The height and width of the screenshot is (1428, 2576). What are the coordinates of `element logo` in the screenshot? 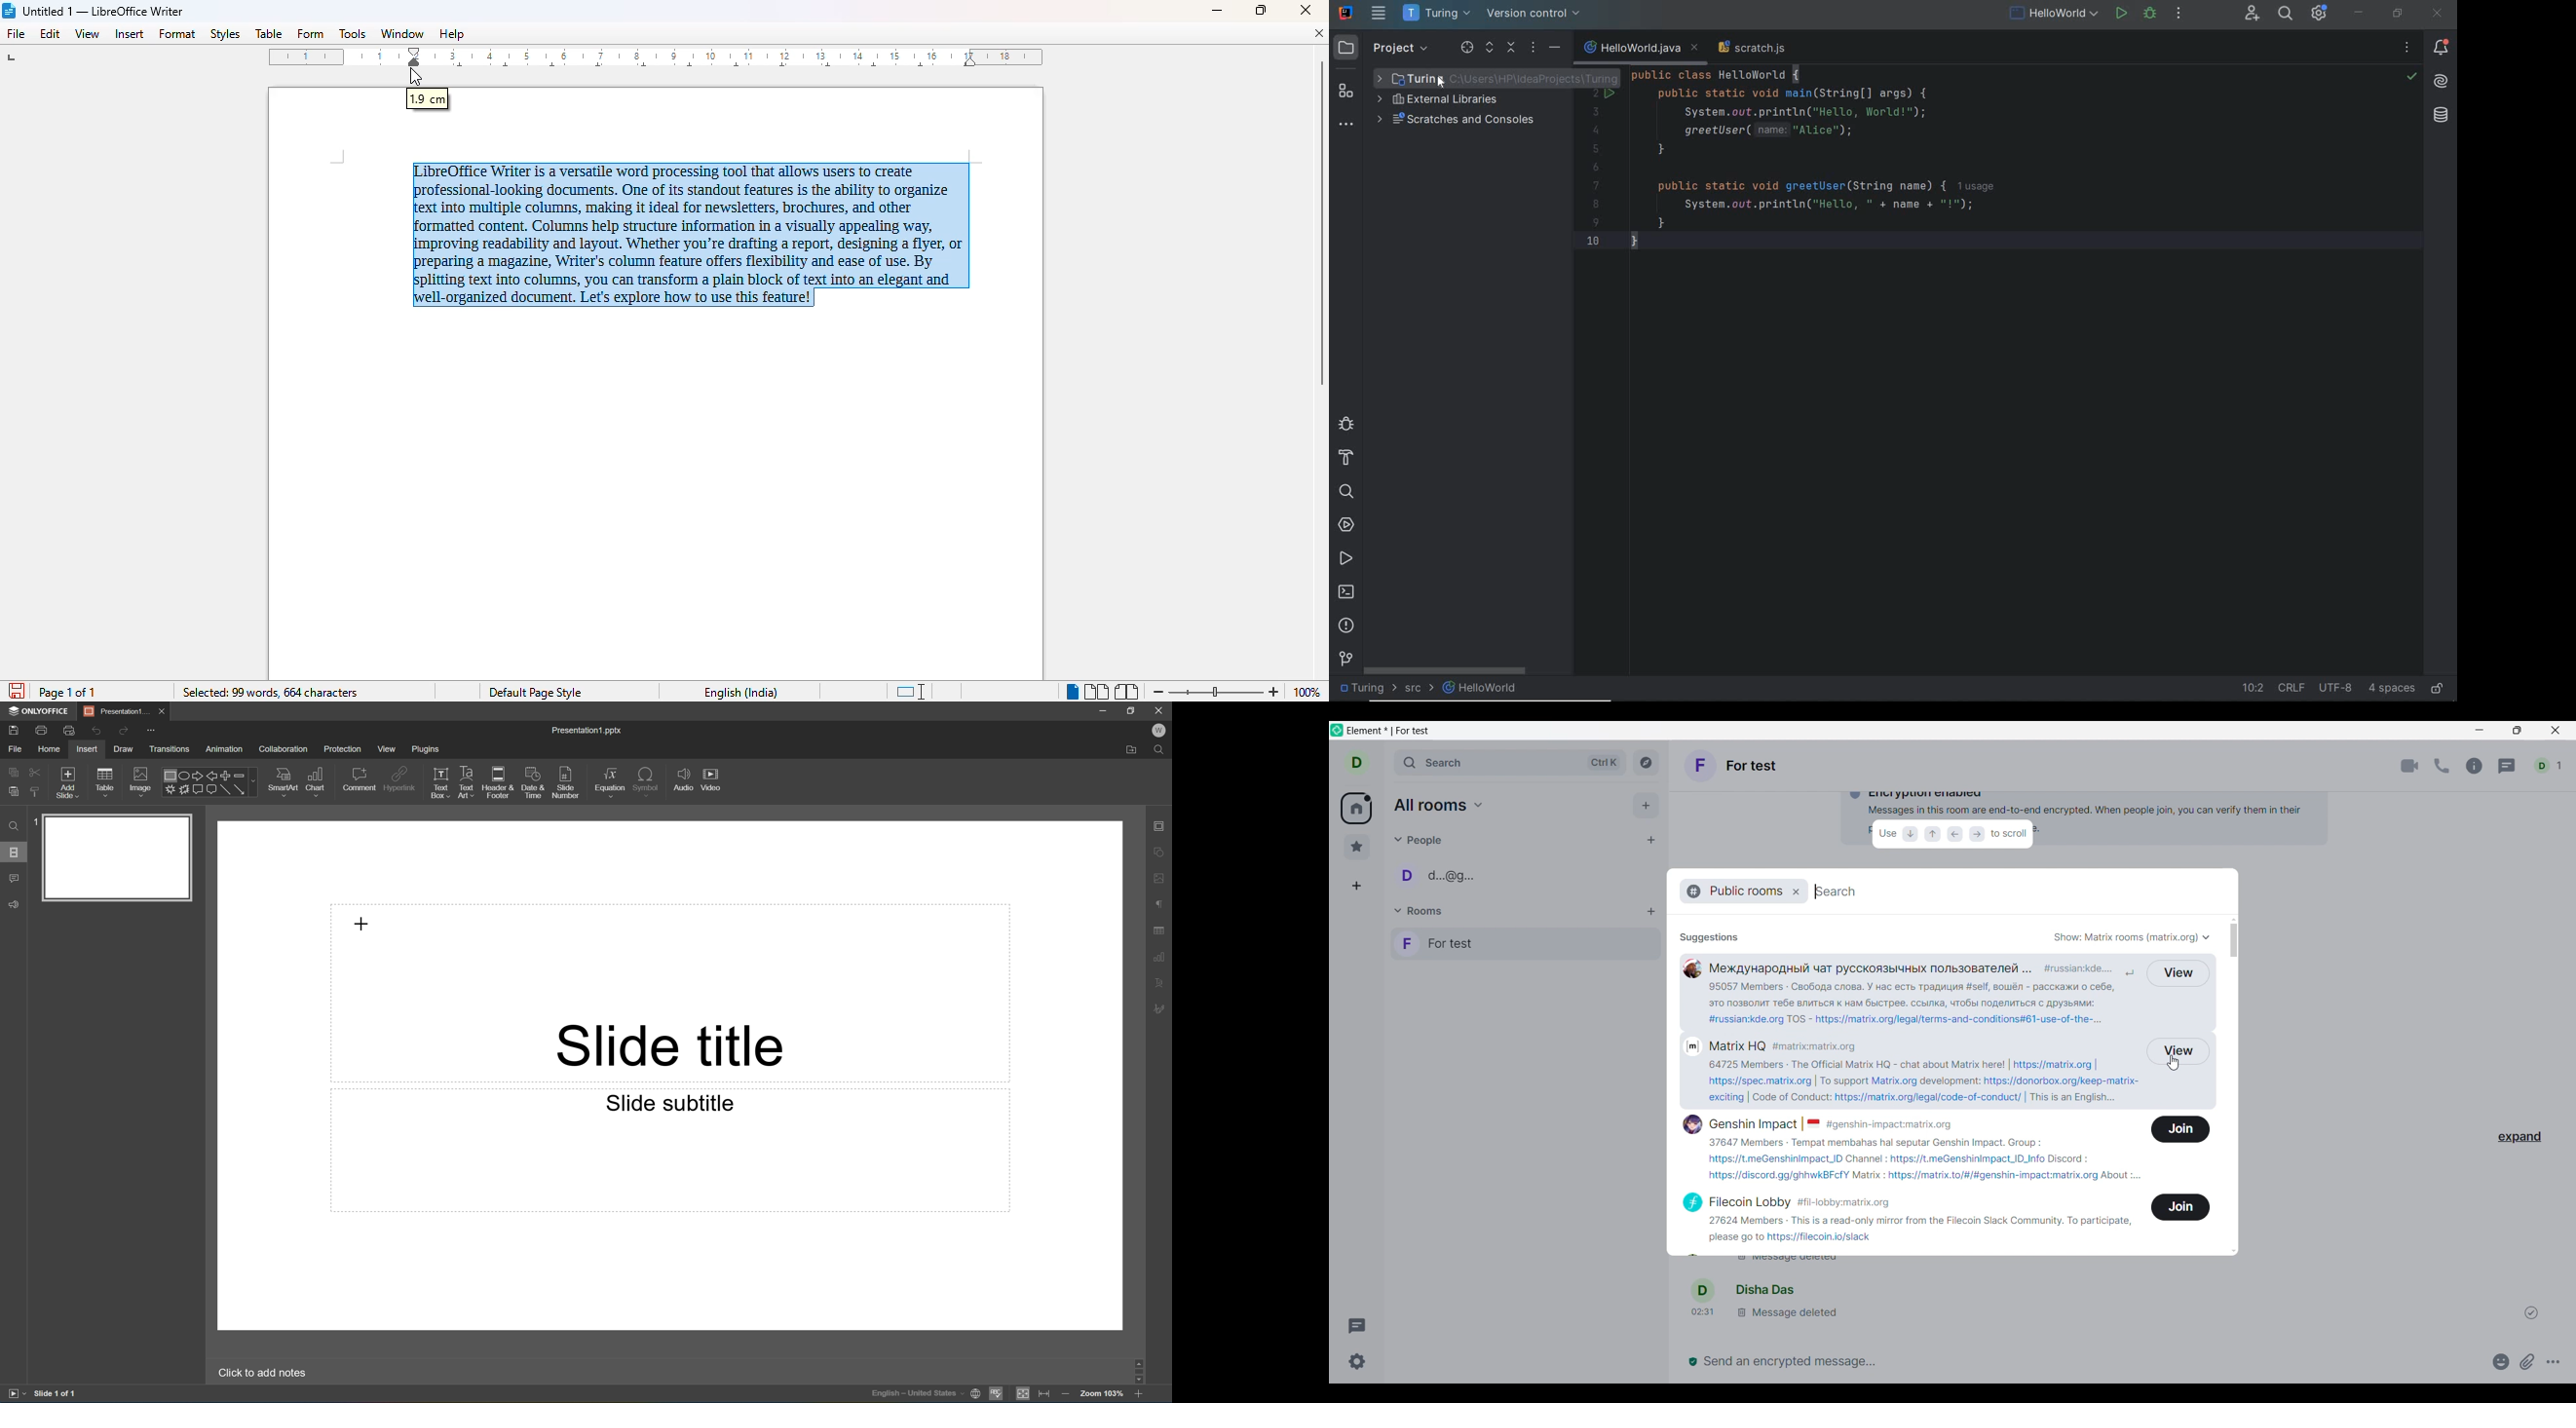 It's located at (1337, 730).